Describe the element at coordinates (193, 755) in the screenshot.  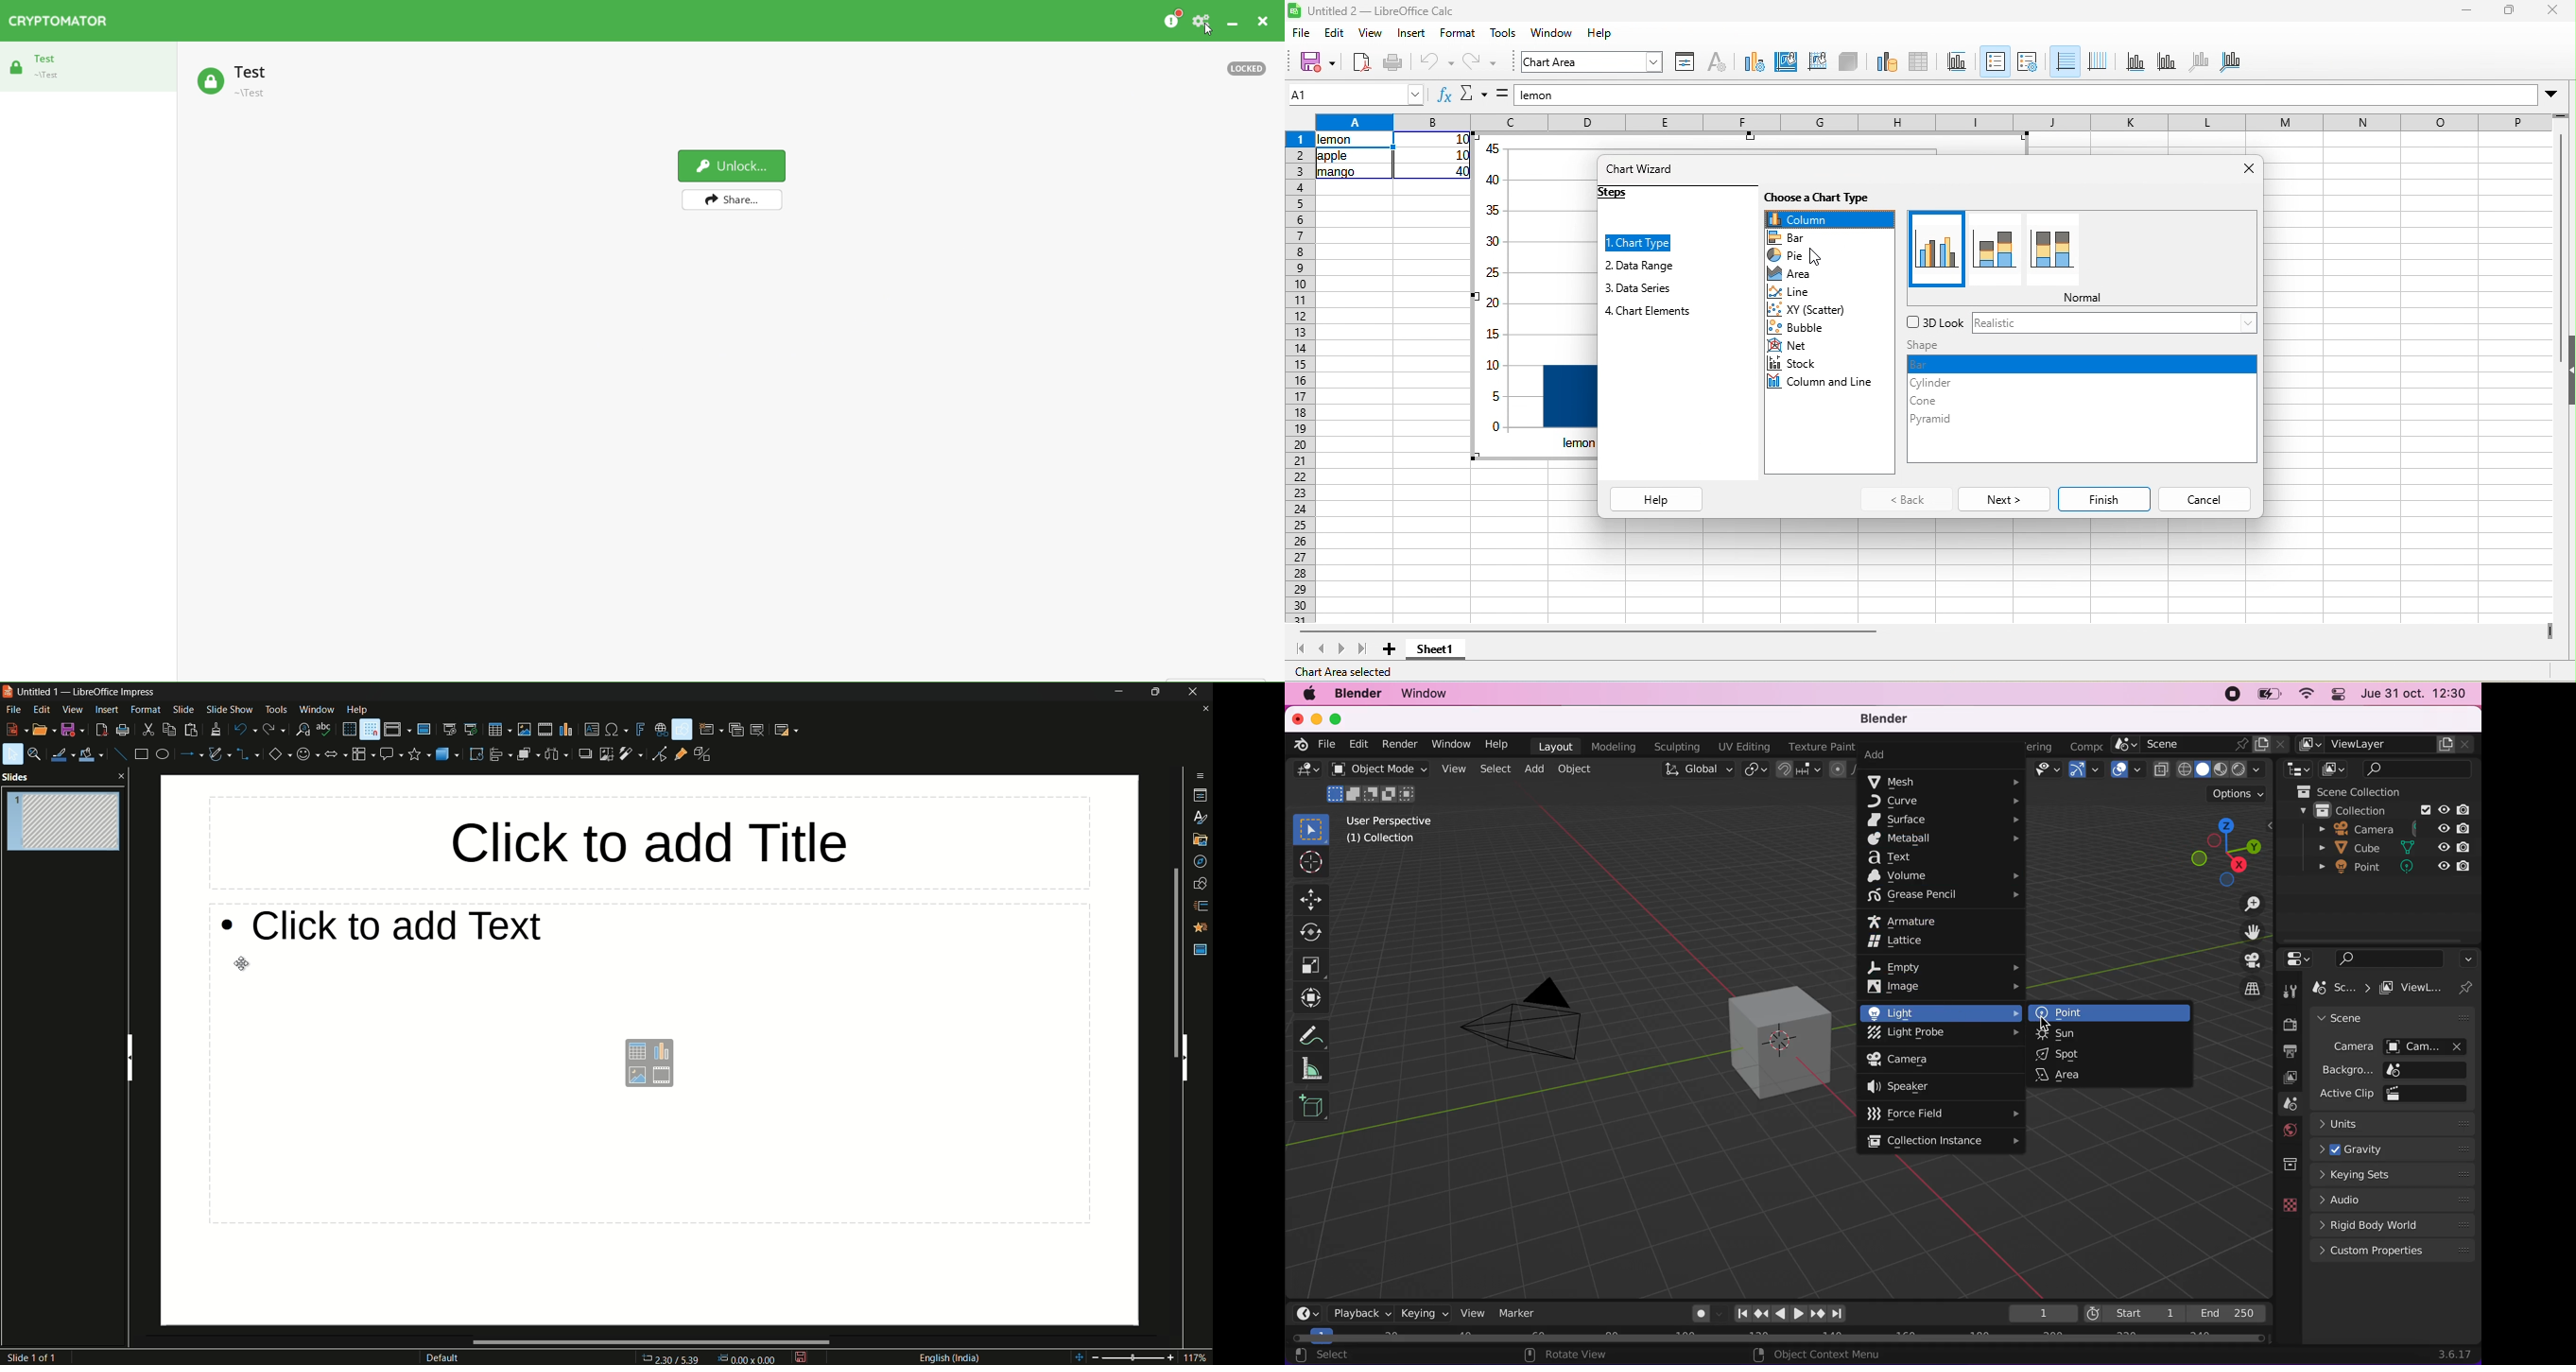
I see `lines and arrows` at that location.